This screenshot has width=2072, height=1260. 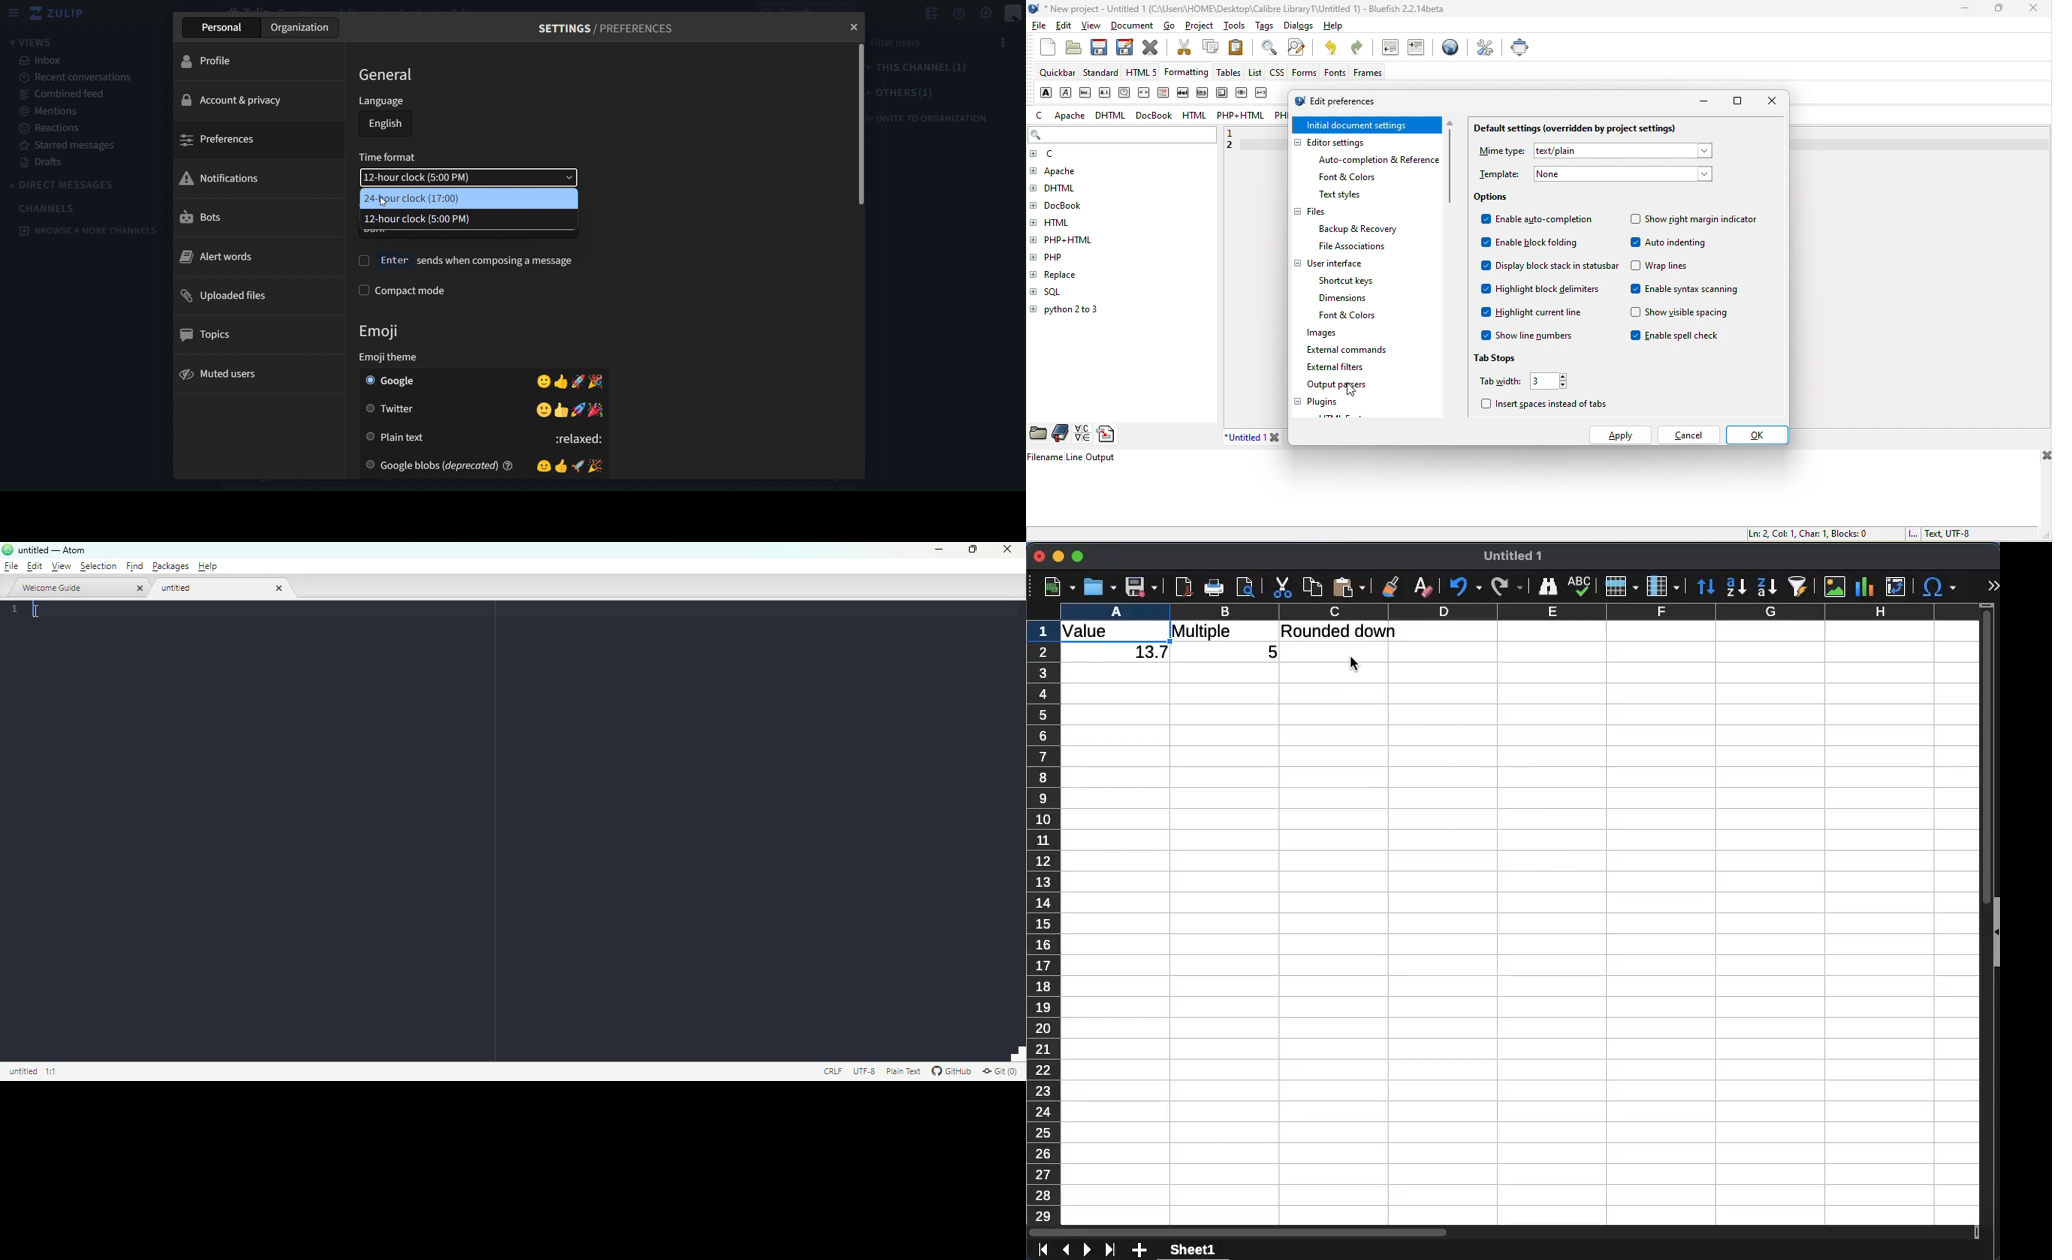 I want to click on enter sends when composing a message, so click(x=479, y=260).